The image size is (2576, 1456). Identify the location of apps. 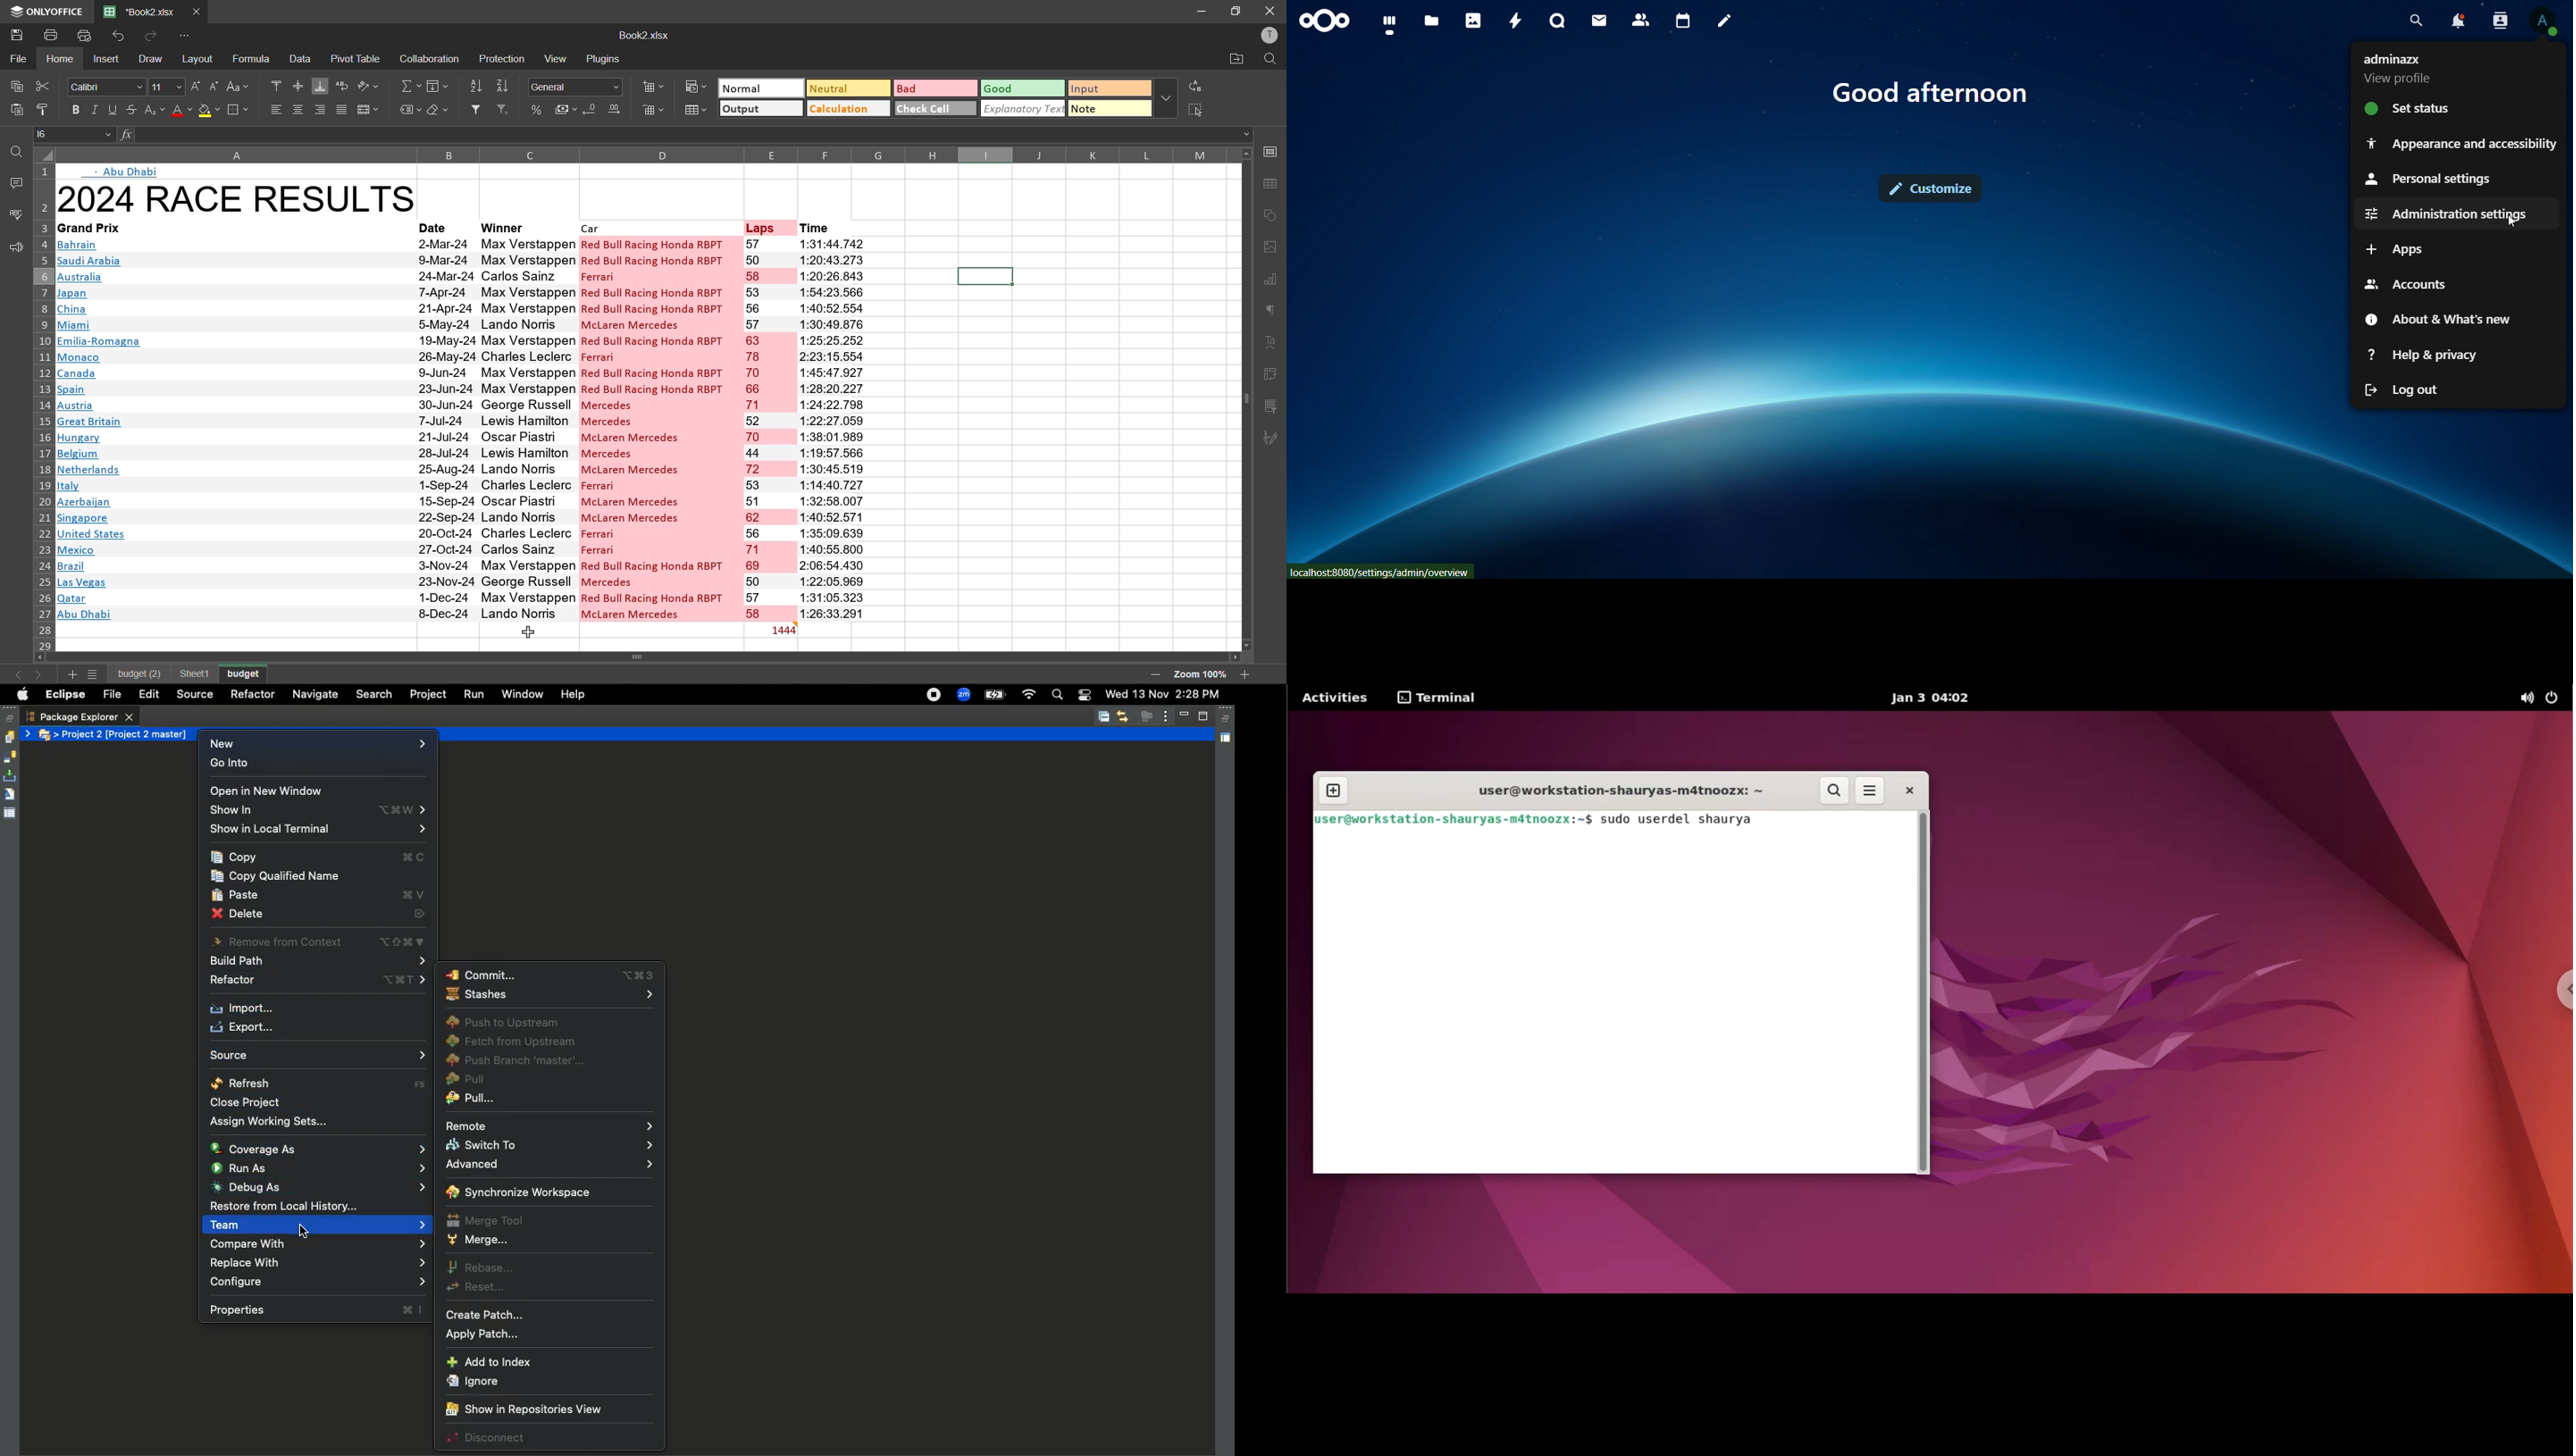
(2399, 248).